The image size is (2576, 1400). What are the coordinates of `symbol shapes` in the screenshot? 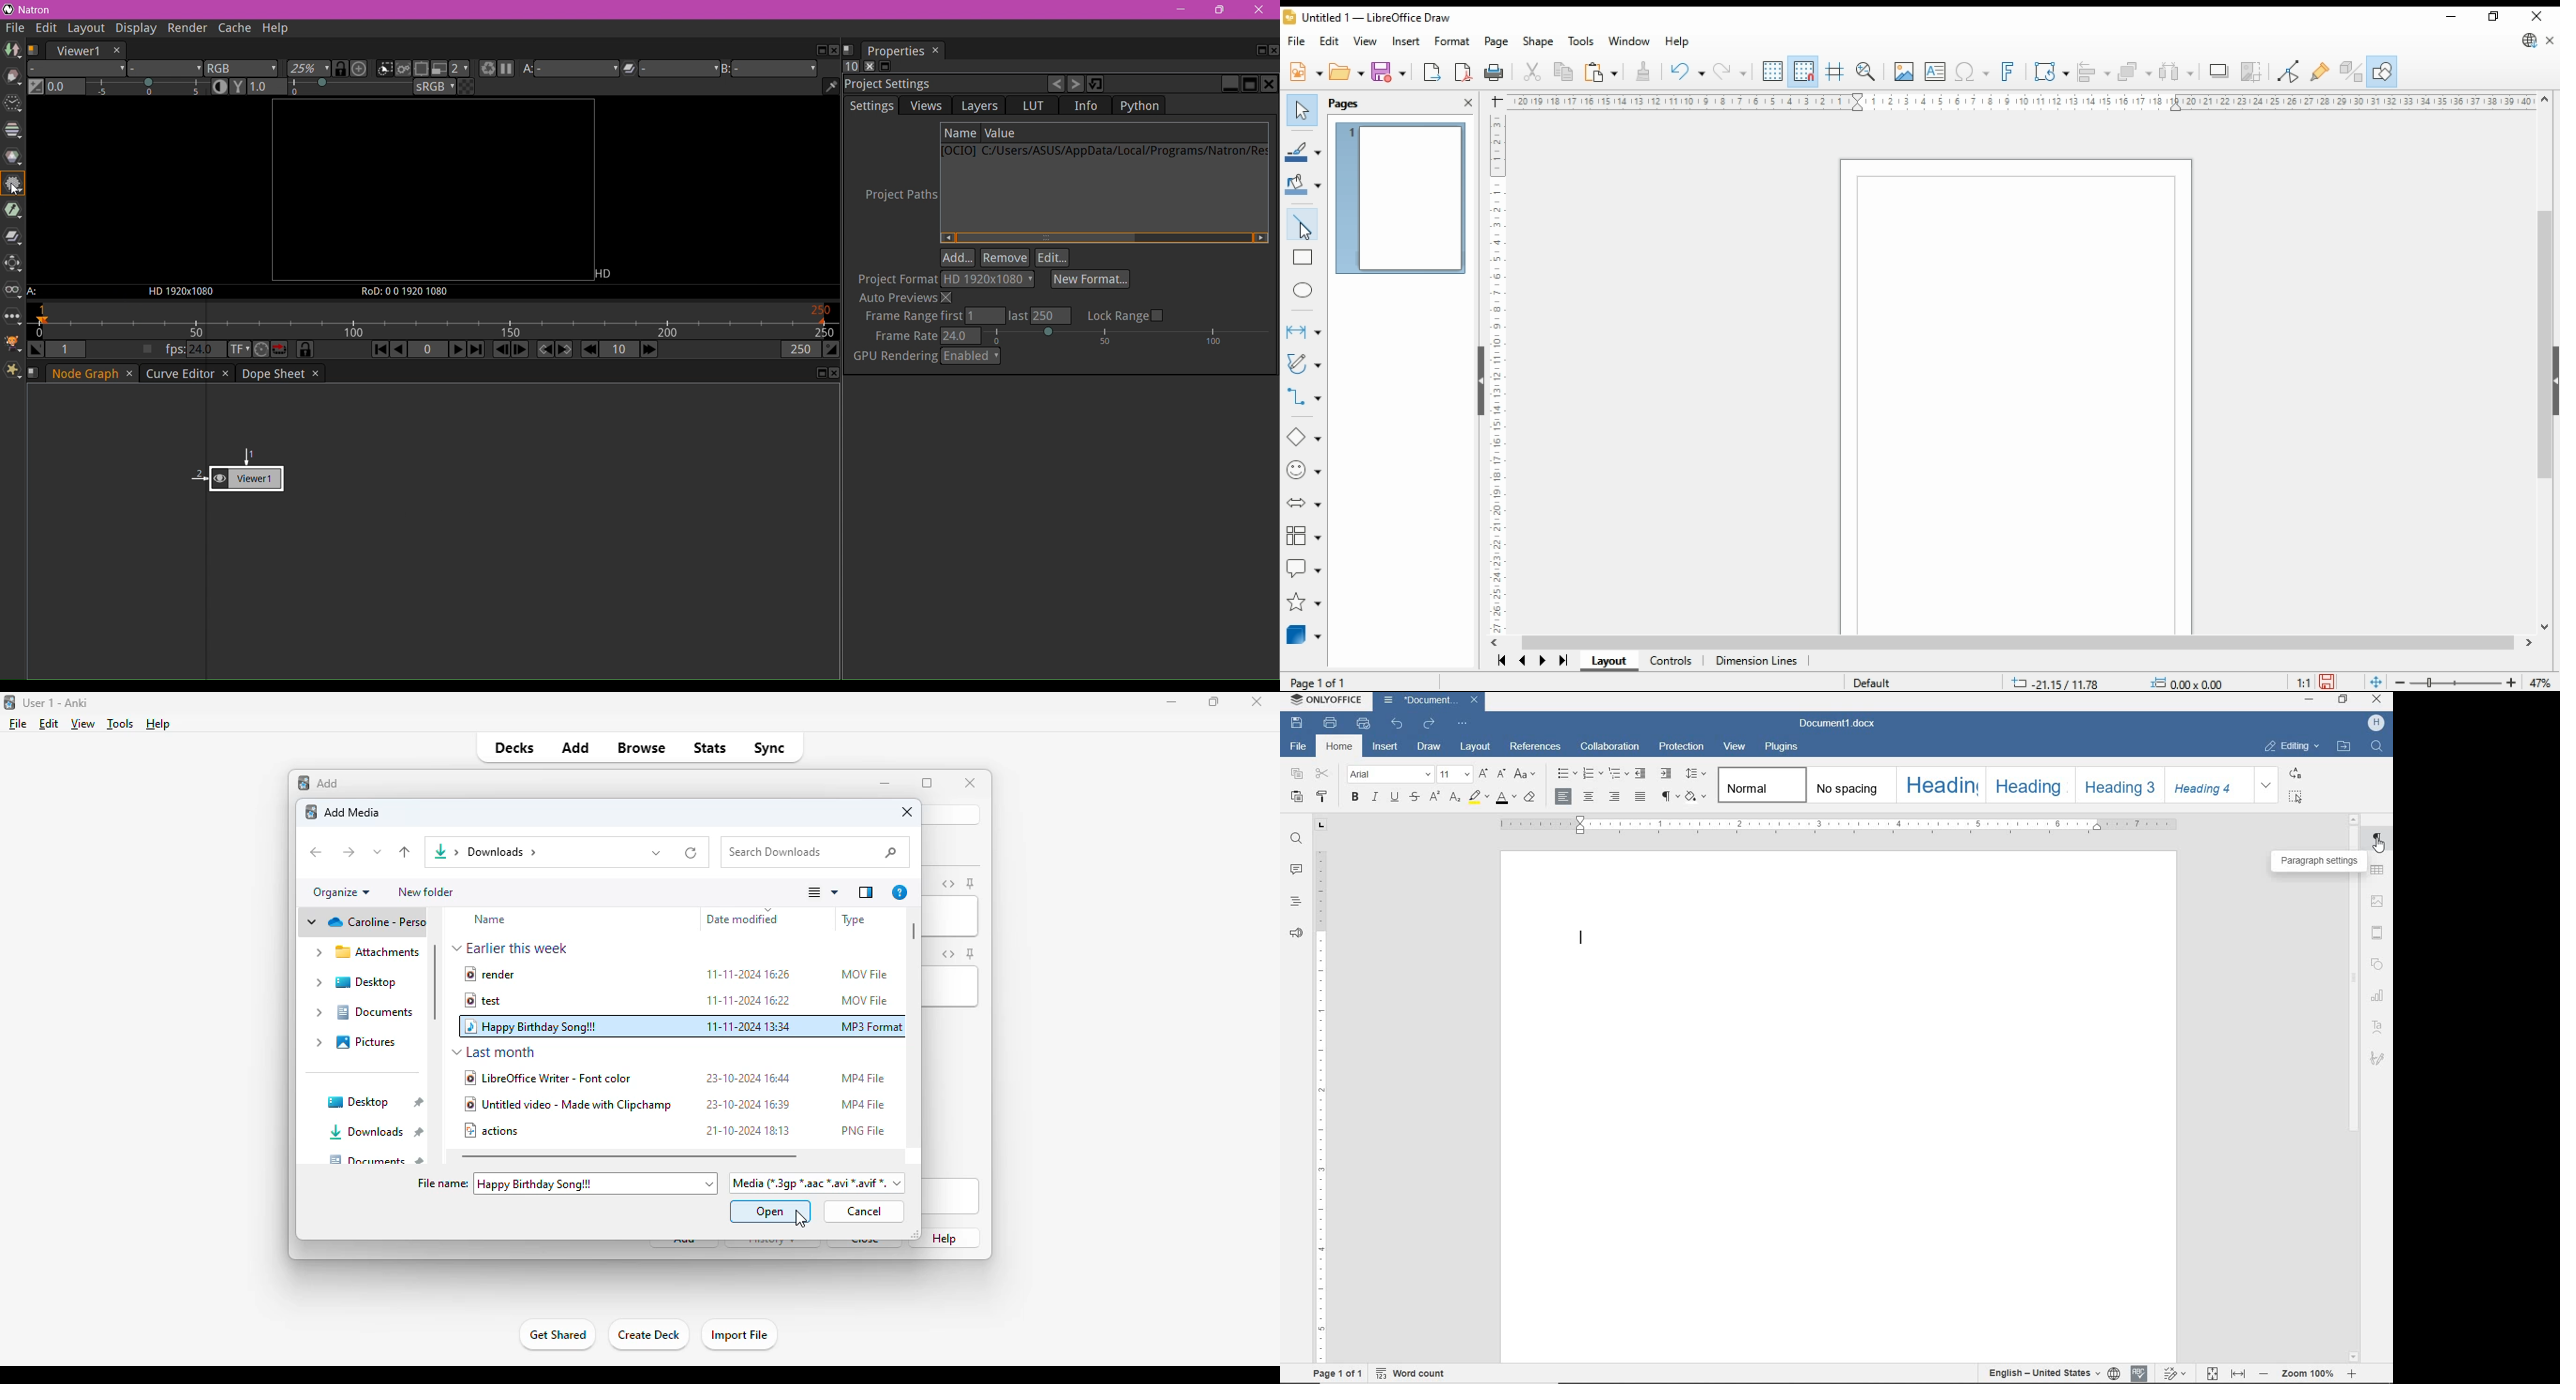 It's located at (1305, 471).